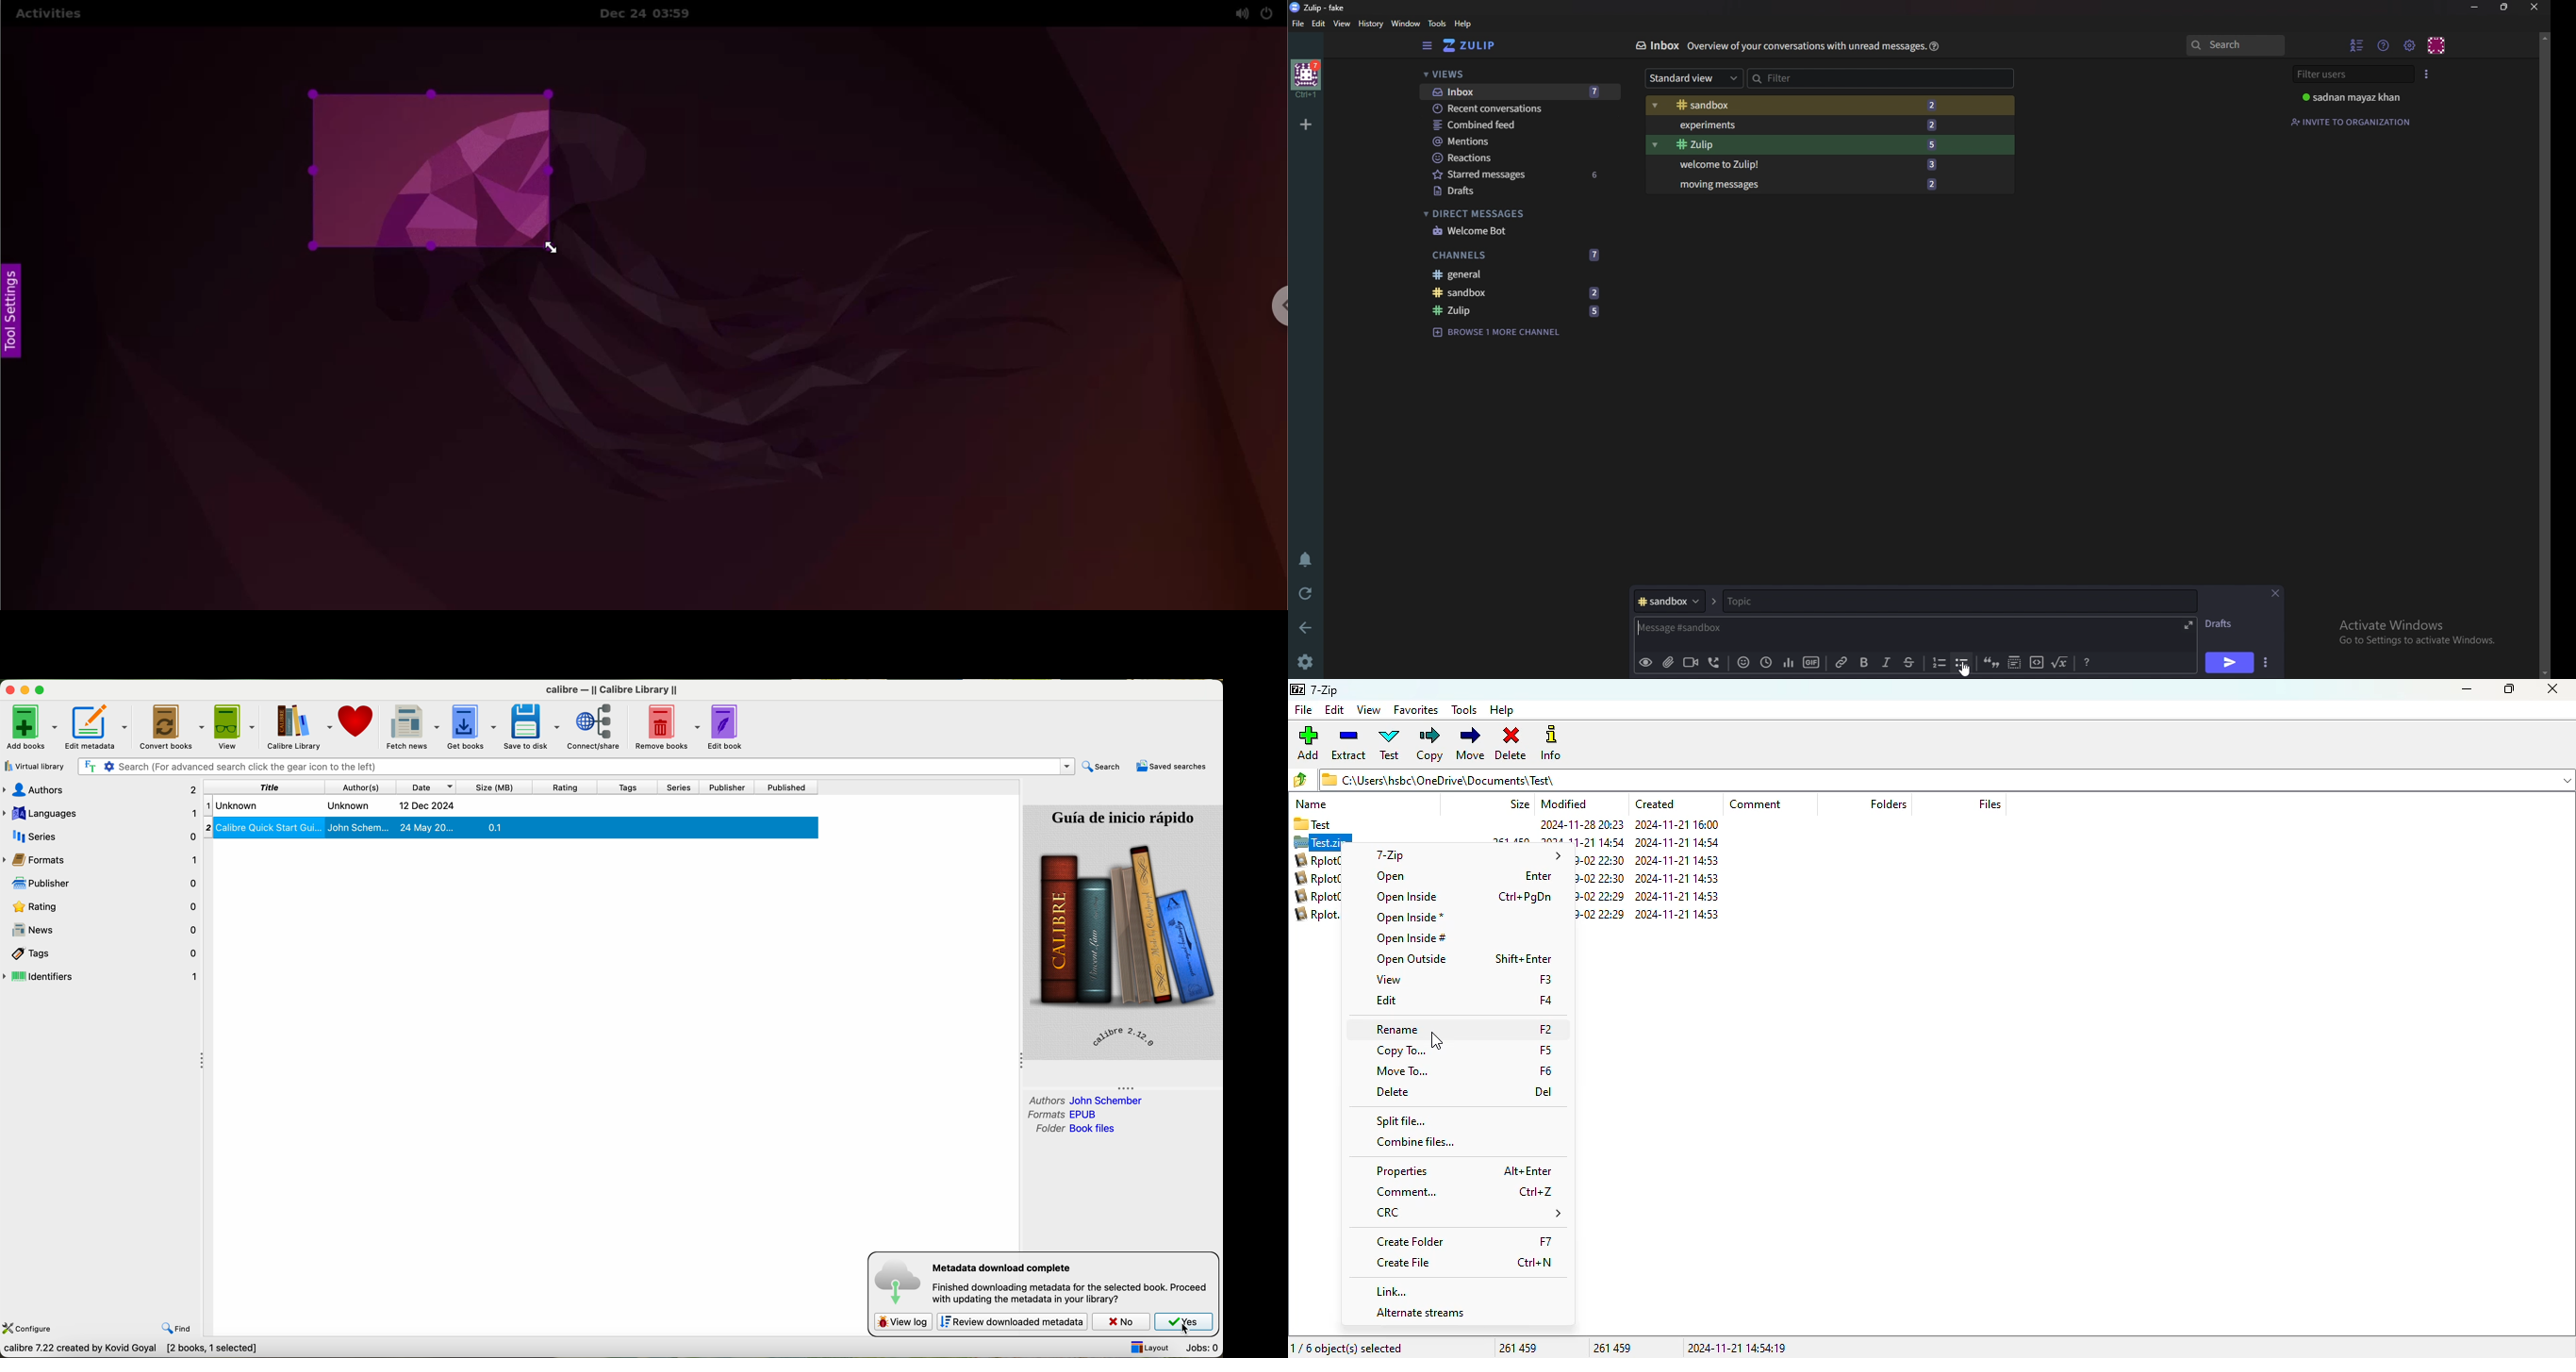 Image resolution: width=2576 pixels, height=1372 pixels. Describe the element at coordinates (1203, 1349) in the screenshot. I see `Jobs: 0` at that location.